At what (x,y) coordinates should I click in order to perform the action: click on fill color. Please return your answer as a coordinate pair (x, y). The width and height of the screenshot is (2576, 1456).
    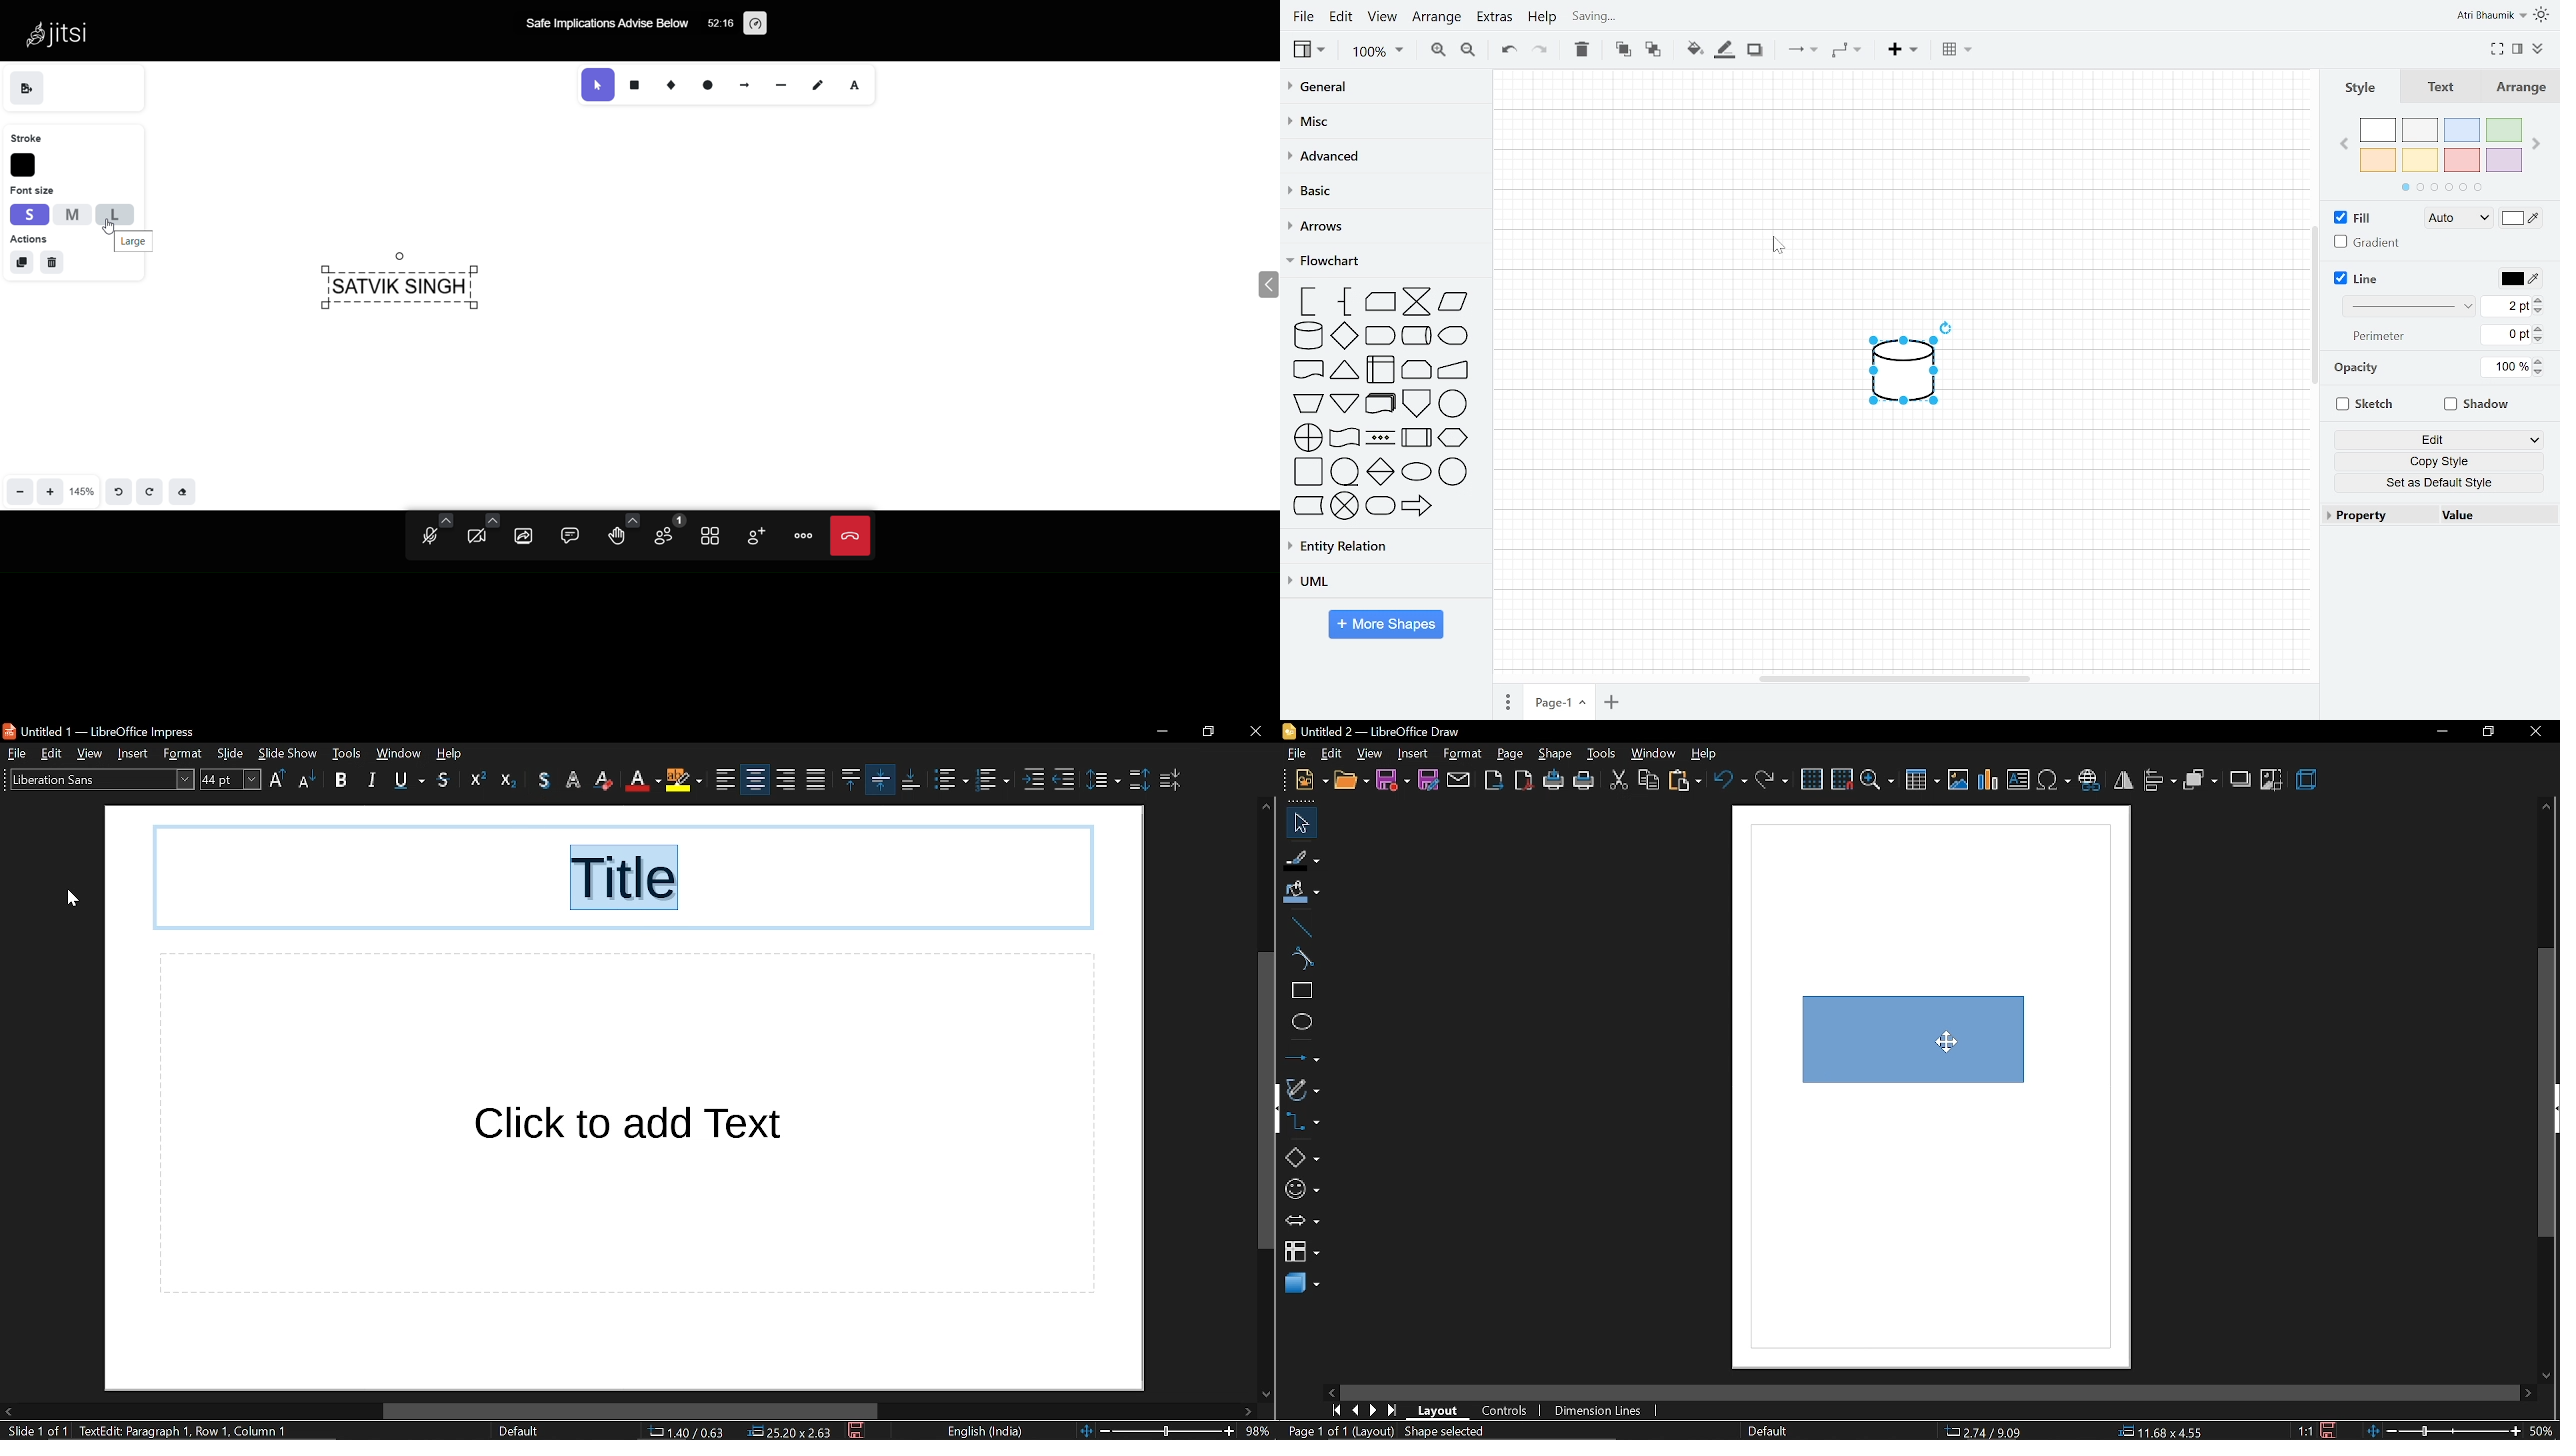
    Looking at the image, I should click on (1302, 894).